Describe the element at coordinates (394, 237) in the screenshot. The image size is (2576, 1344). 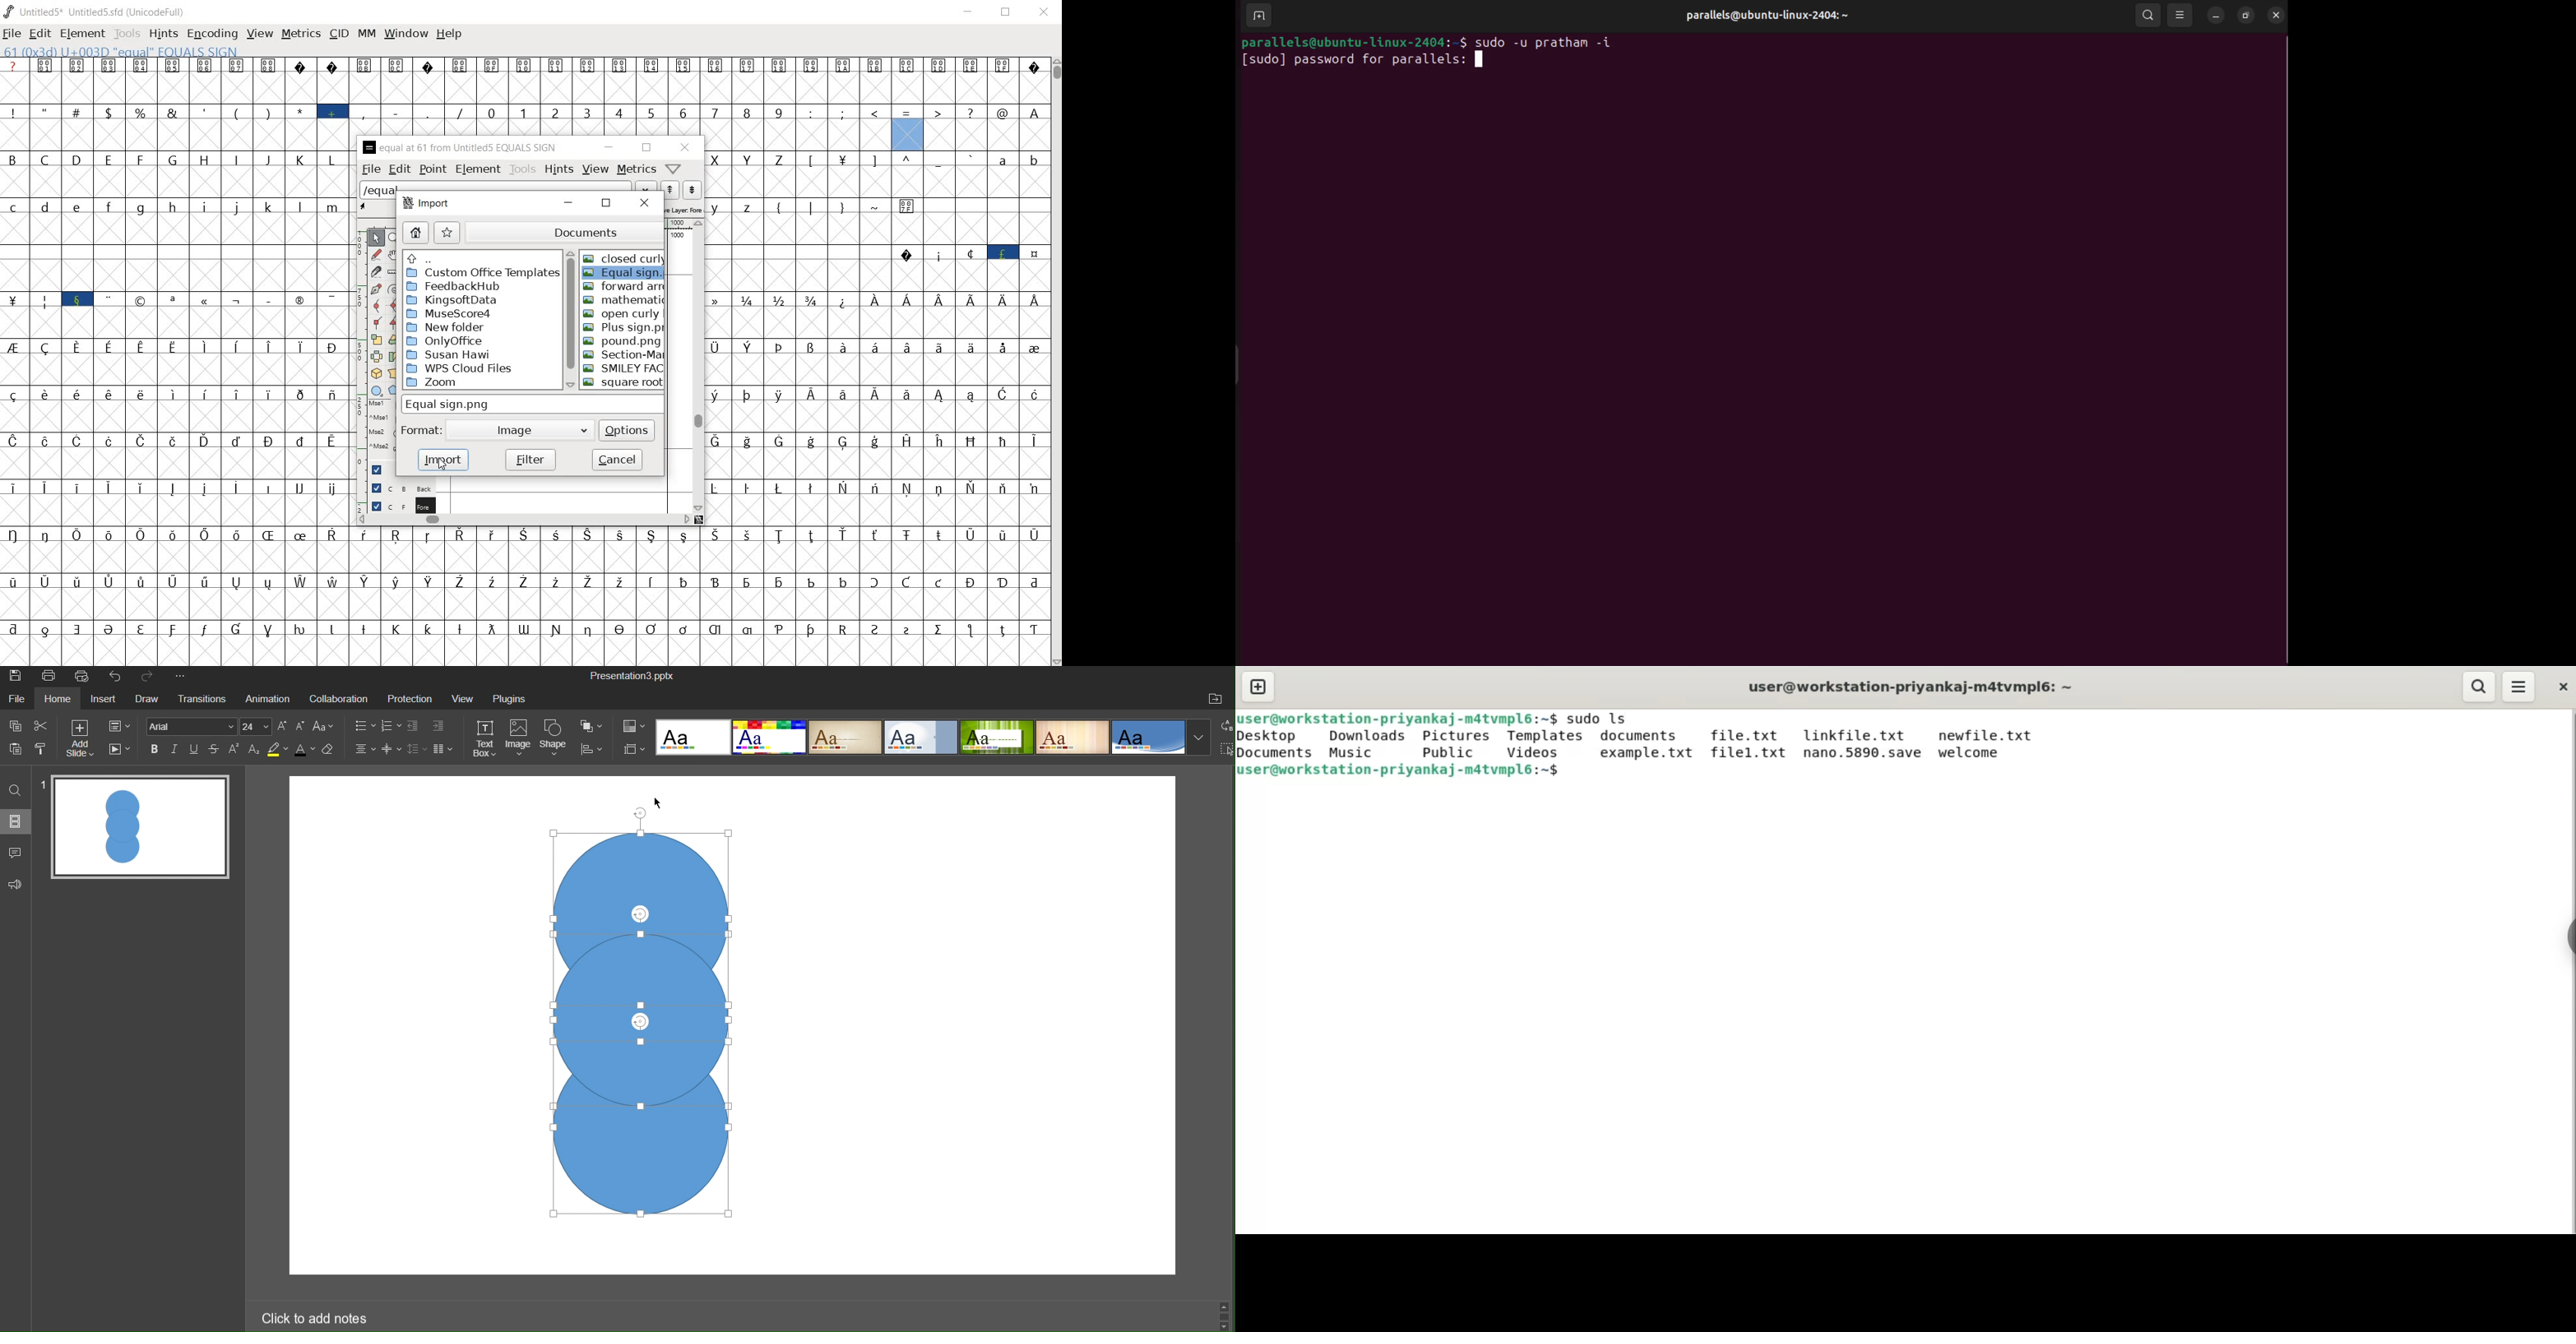
I see `MAGNIFY` at that location.